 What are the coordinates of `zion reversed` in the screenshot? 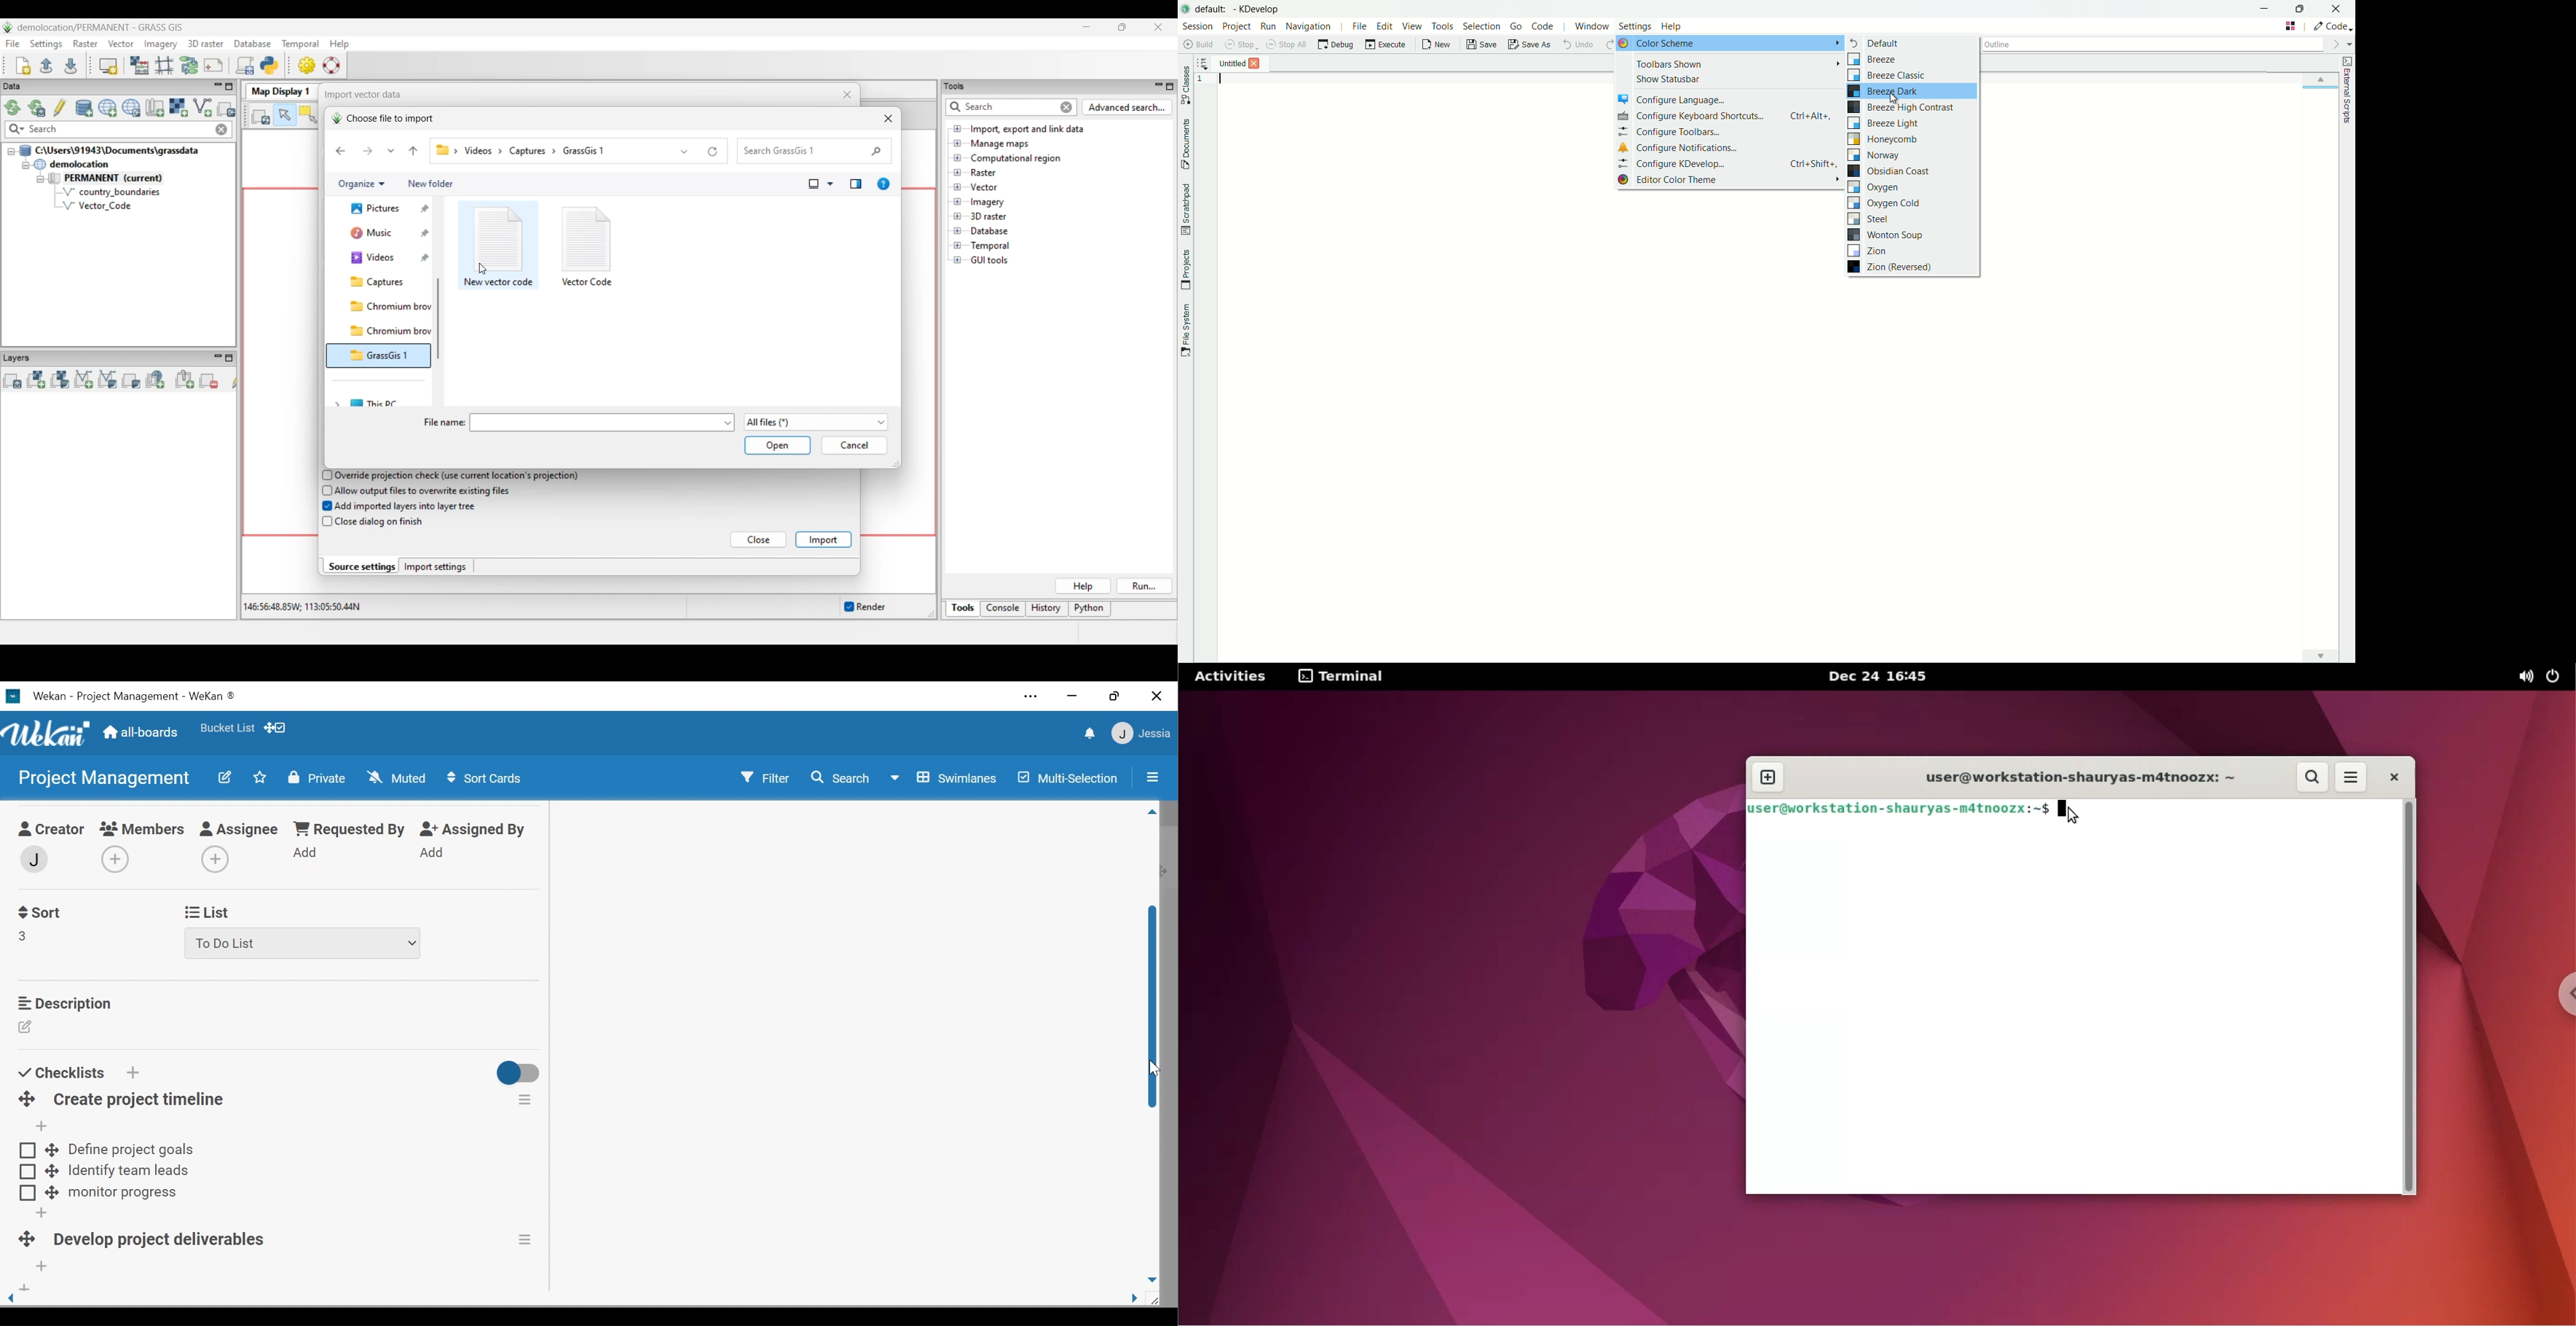 It's located at (1893, 266).